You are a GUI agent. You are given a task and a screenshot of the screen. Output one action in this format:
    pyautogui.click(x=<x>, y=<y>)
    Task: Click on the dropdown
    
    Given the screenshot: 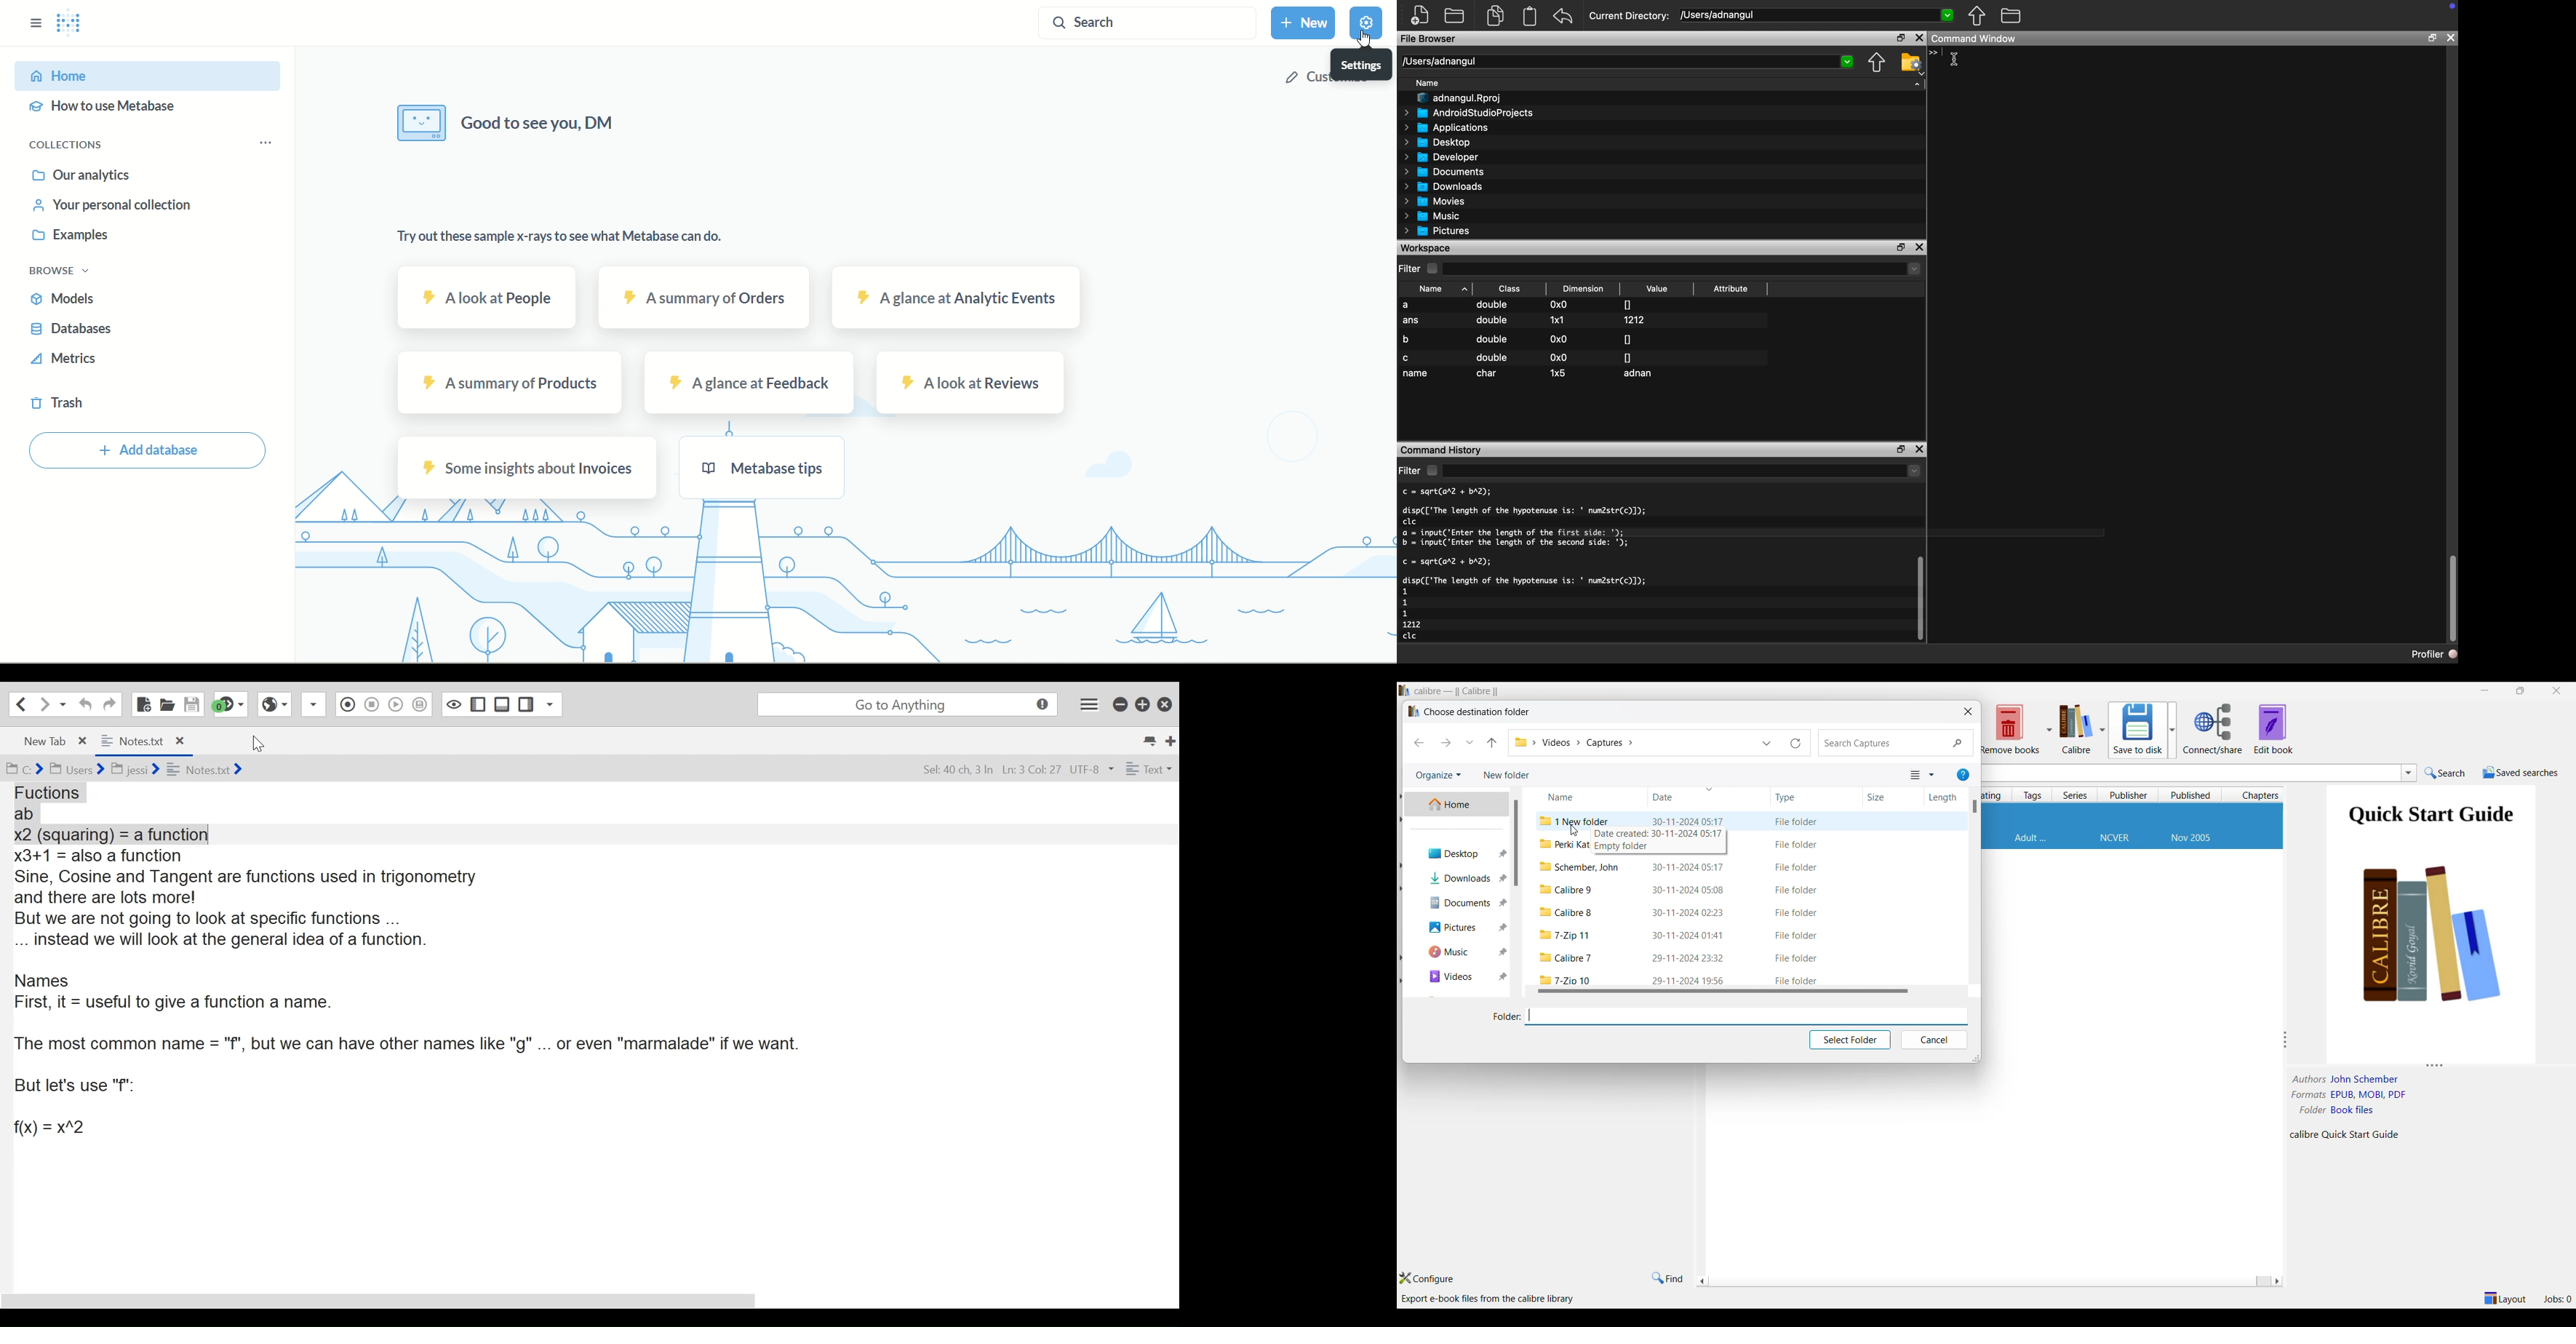 What is the action you would take?
    pyautogui.click(x=1683, y=471)
    